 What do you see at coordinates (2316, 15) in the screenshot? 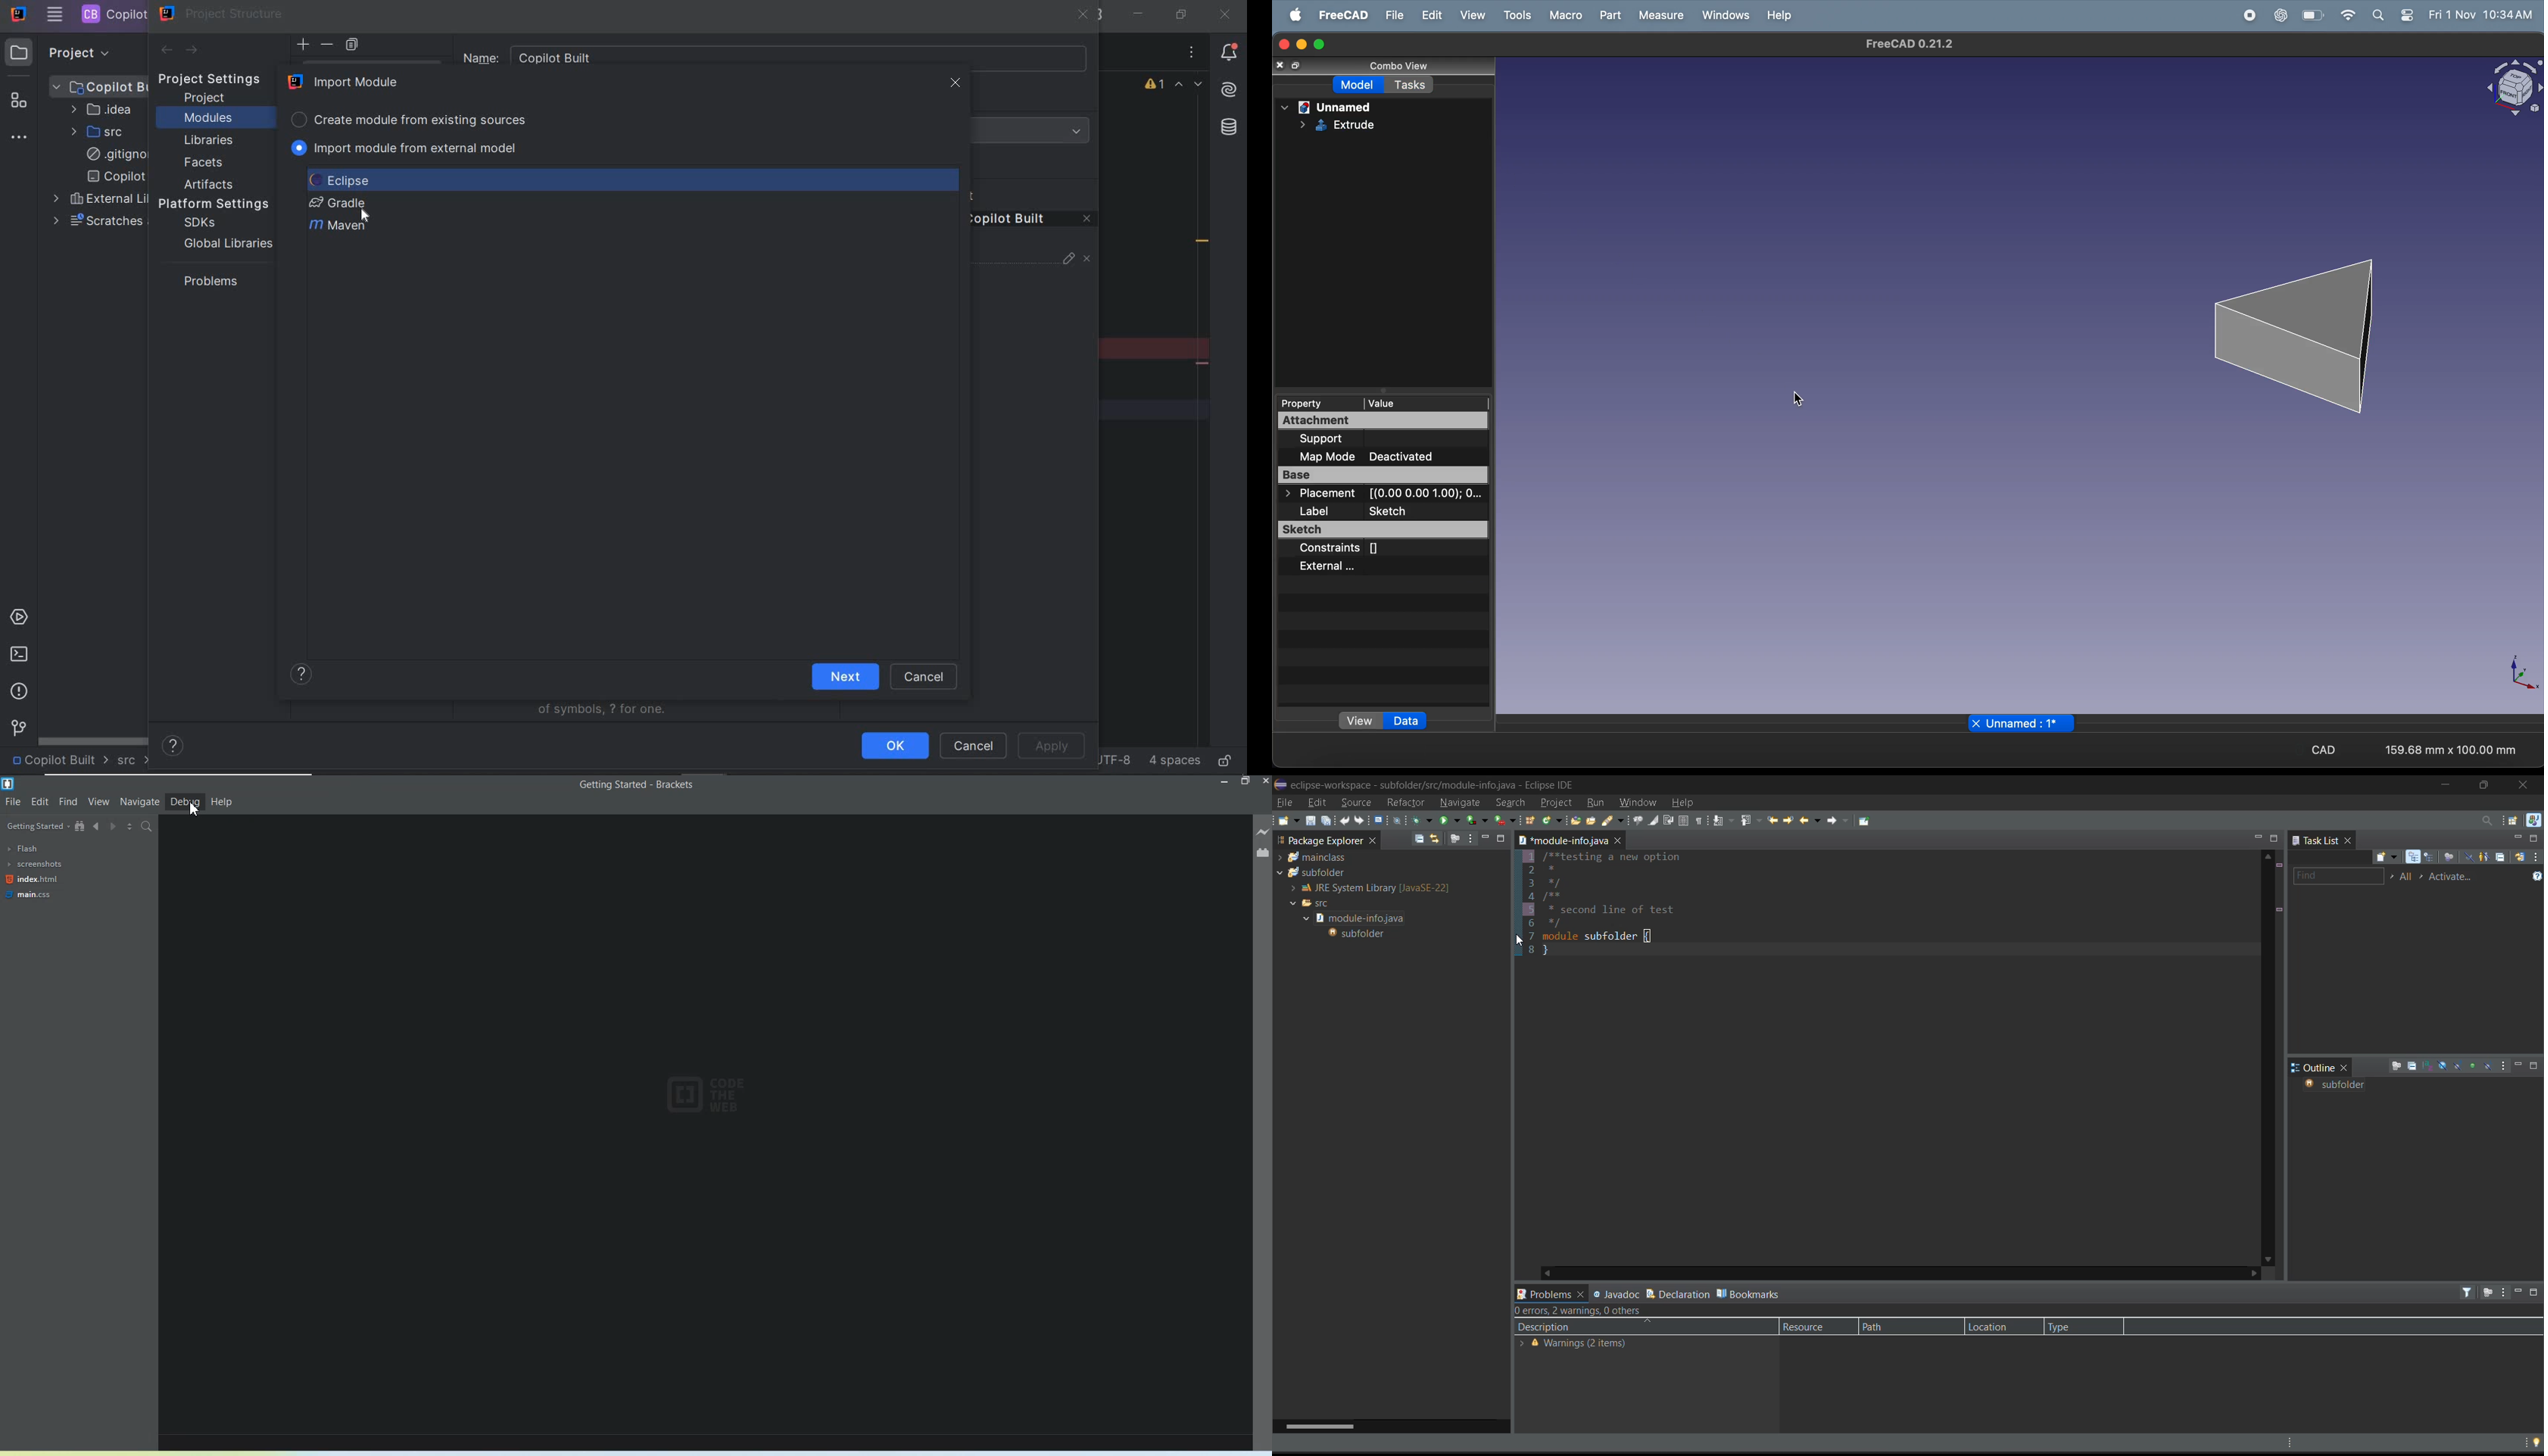
I see `battery` at bounding box center [2316, 15].